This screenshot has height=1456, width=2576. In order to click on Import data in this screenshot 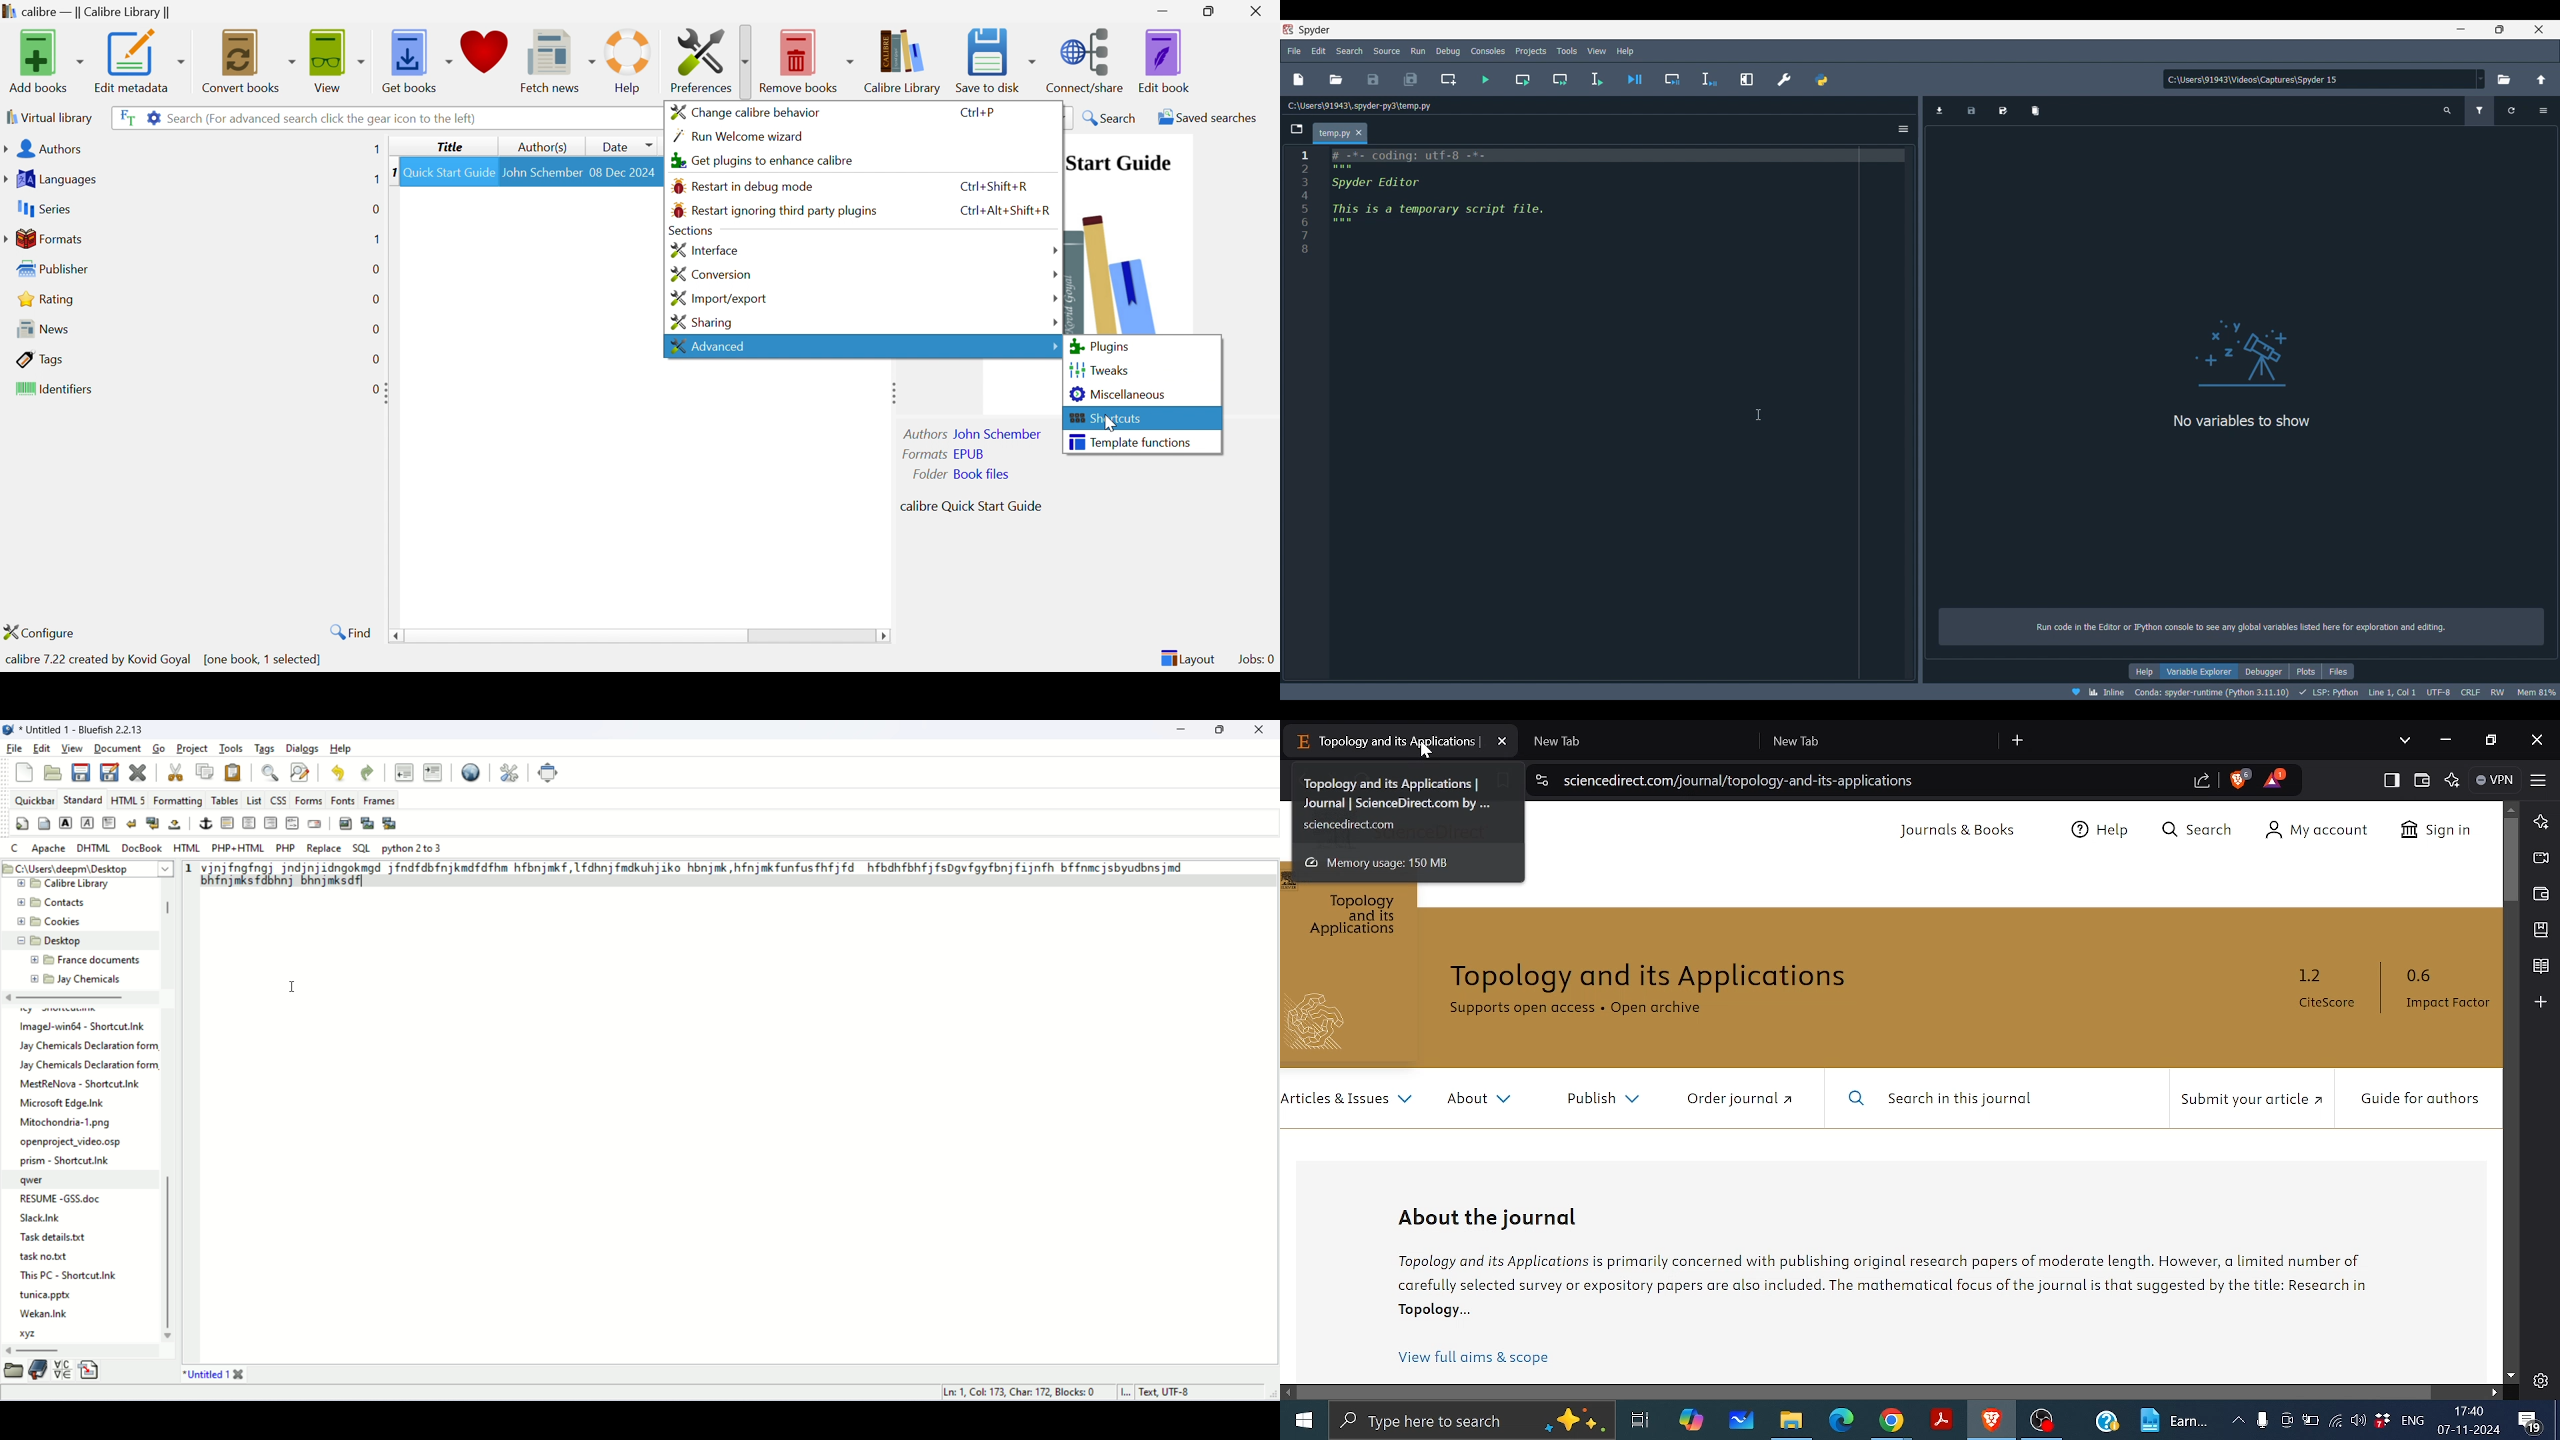, I will do `click(1939, 111)`.